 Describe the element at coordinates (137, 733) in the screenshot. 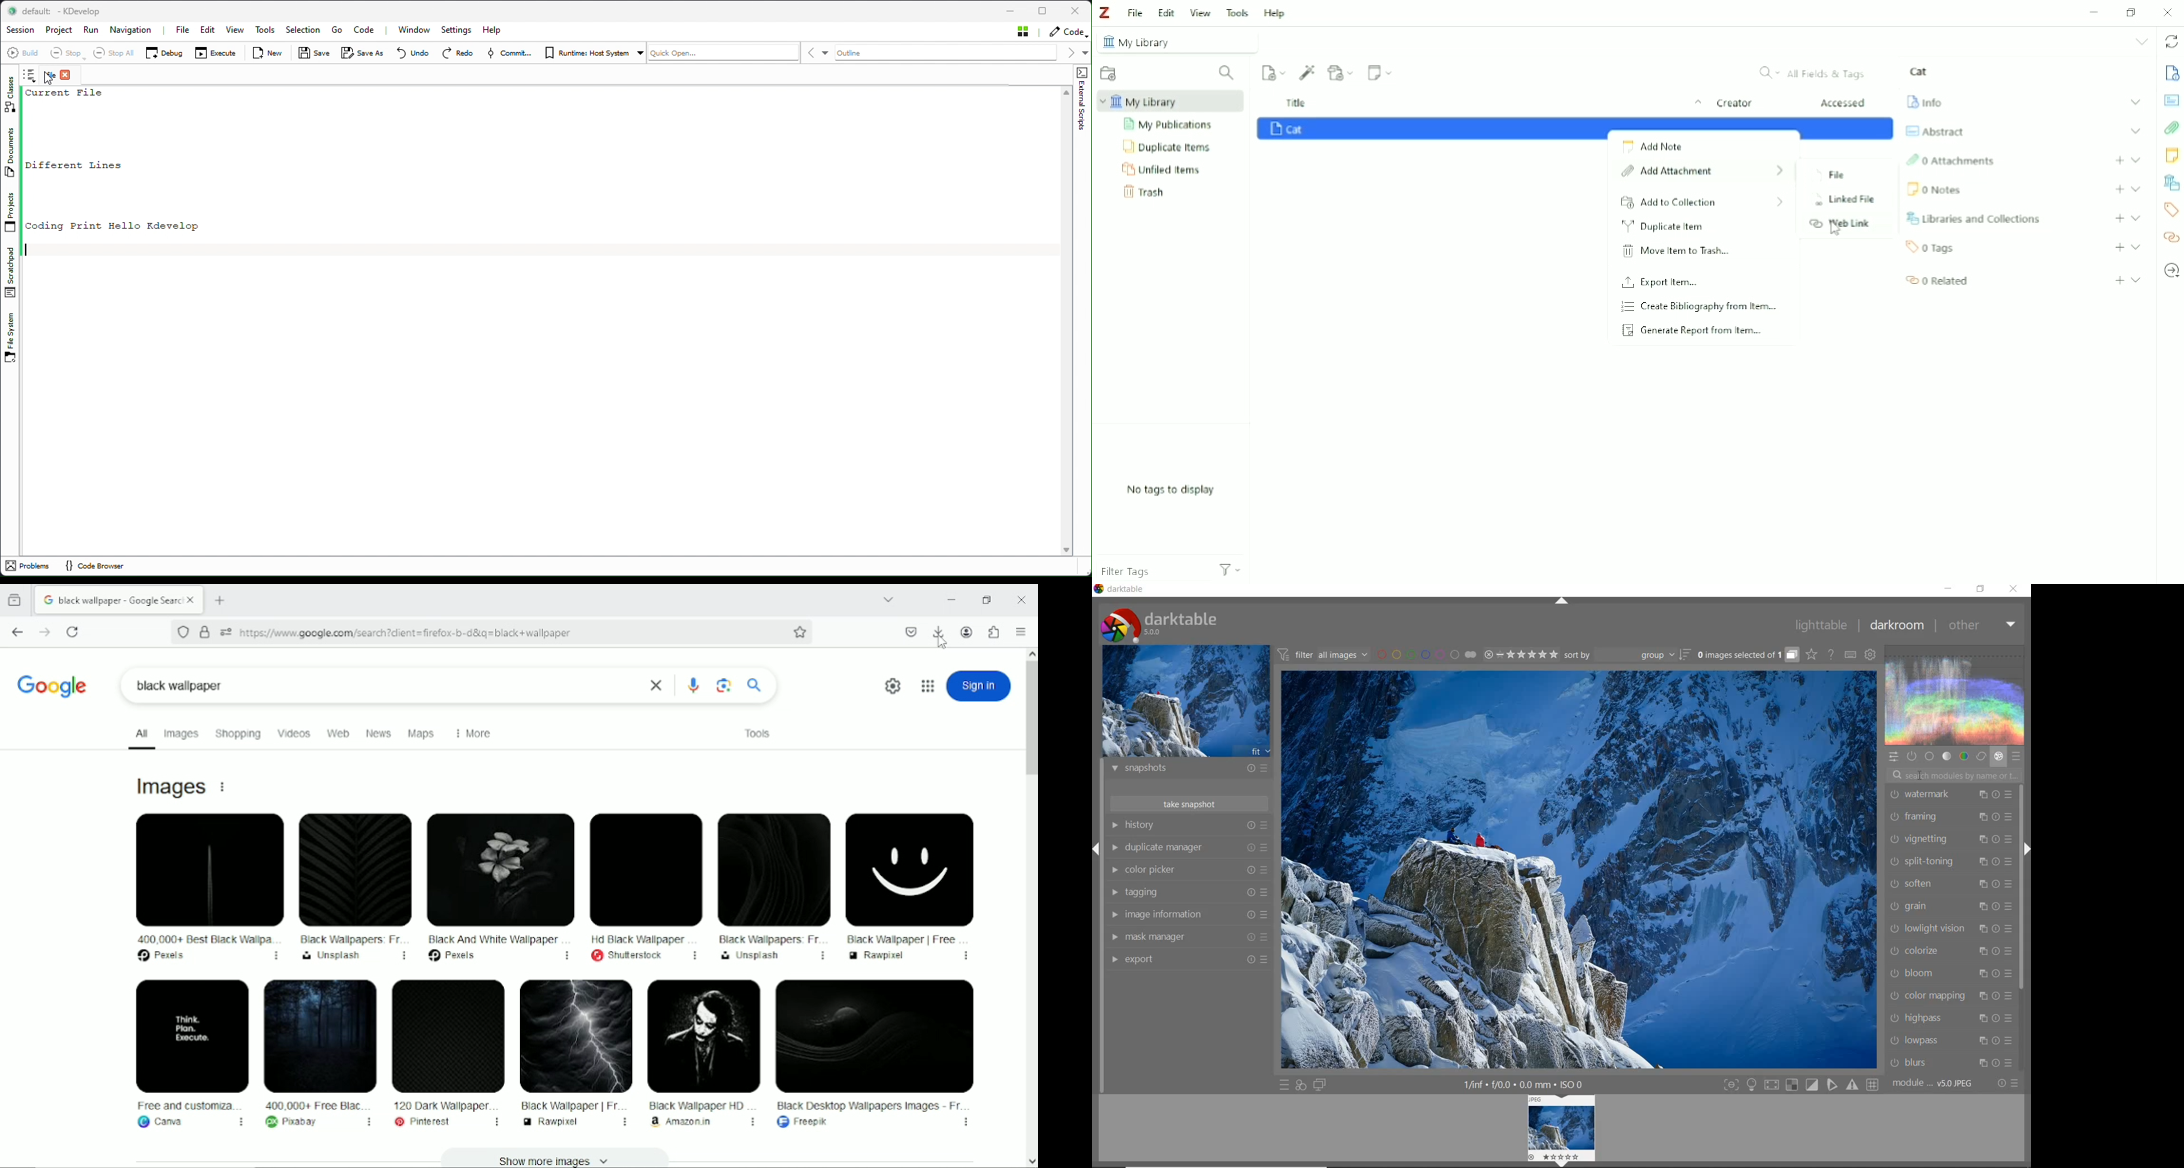

I see `All` at that location.